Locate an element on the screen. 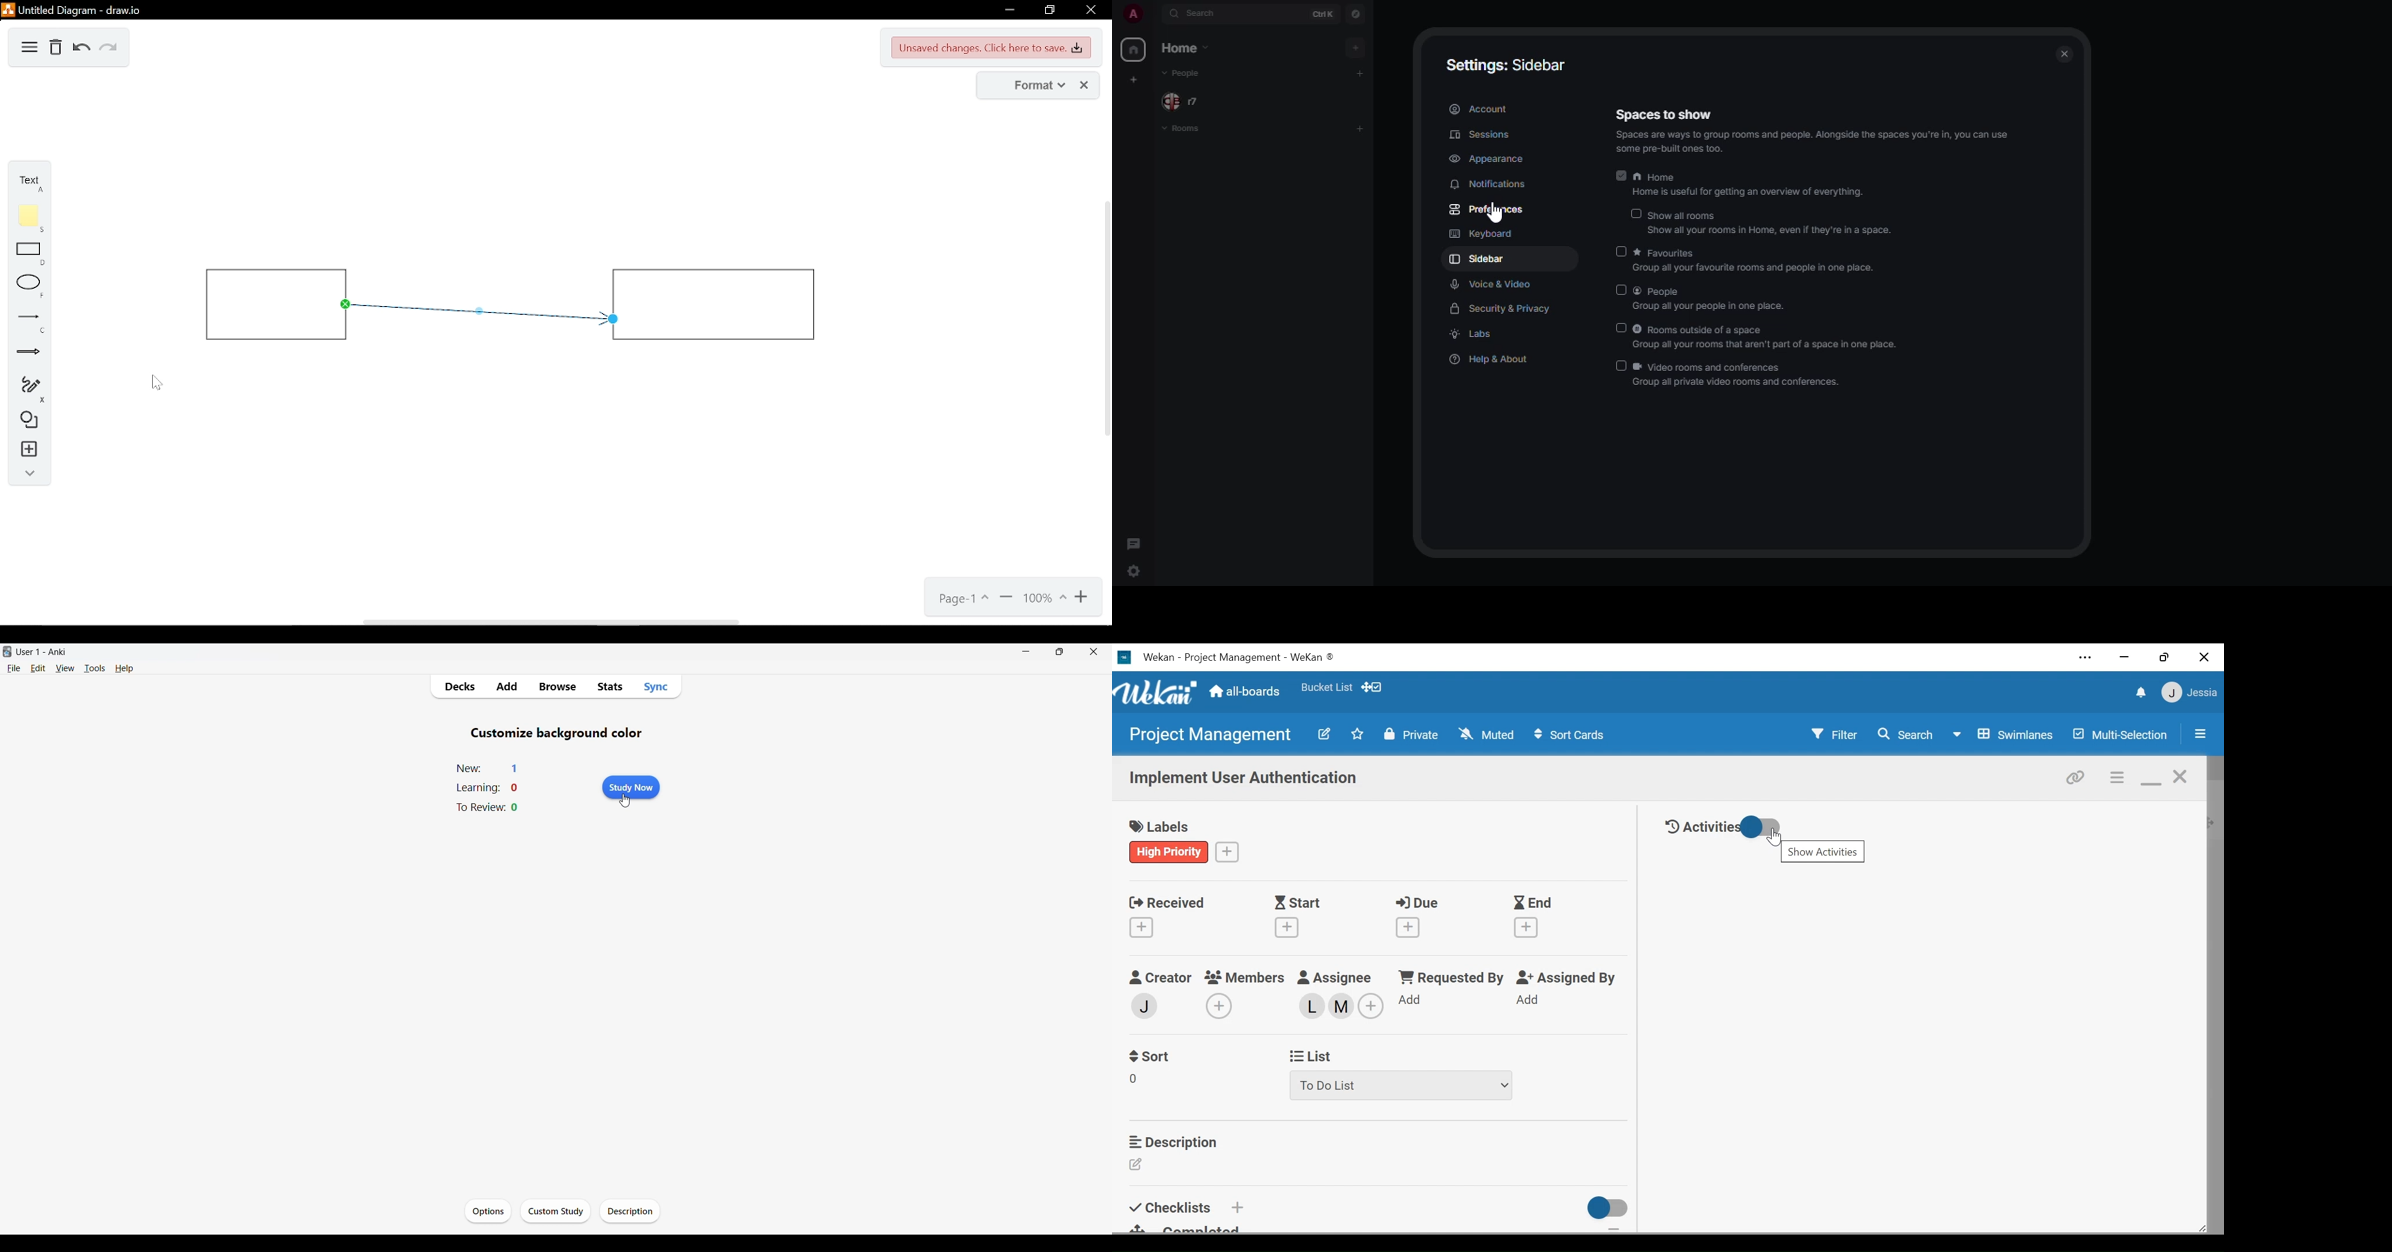  rectangle 2 is located at coordinates (715, 304).